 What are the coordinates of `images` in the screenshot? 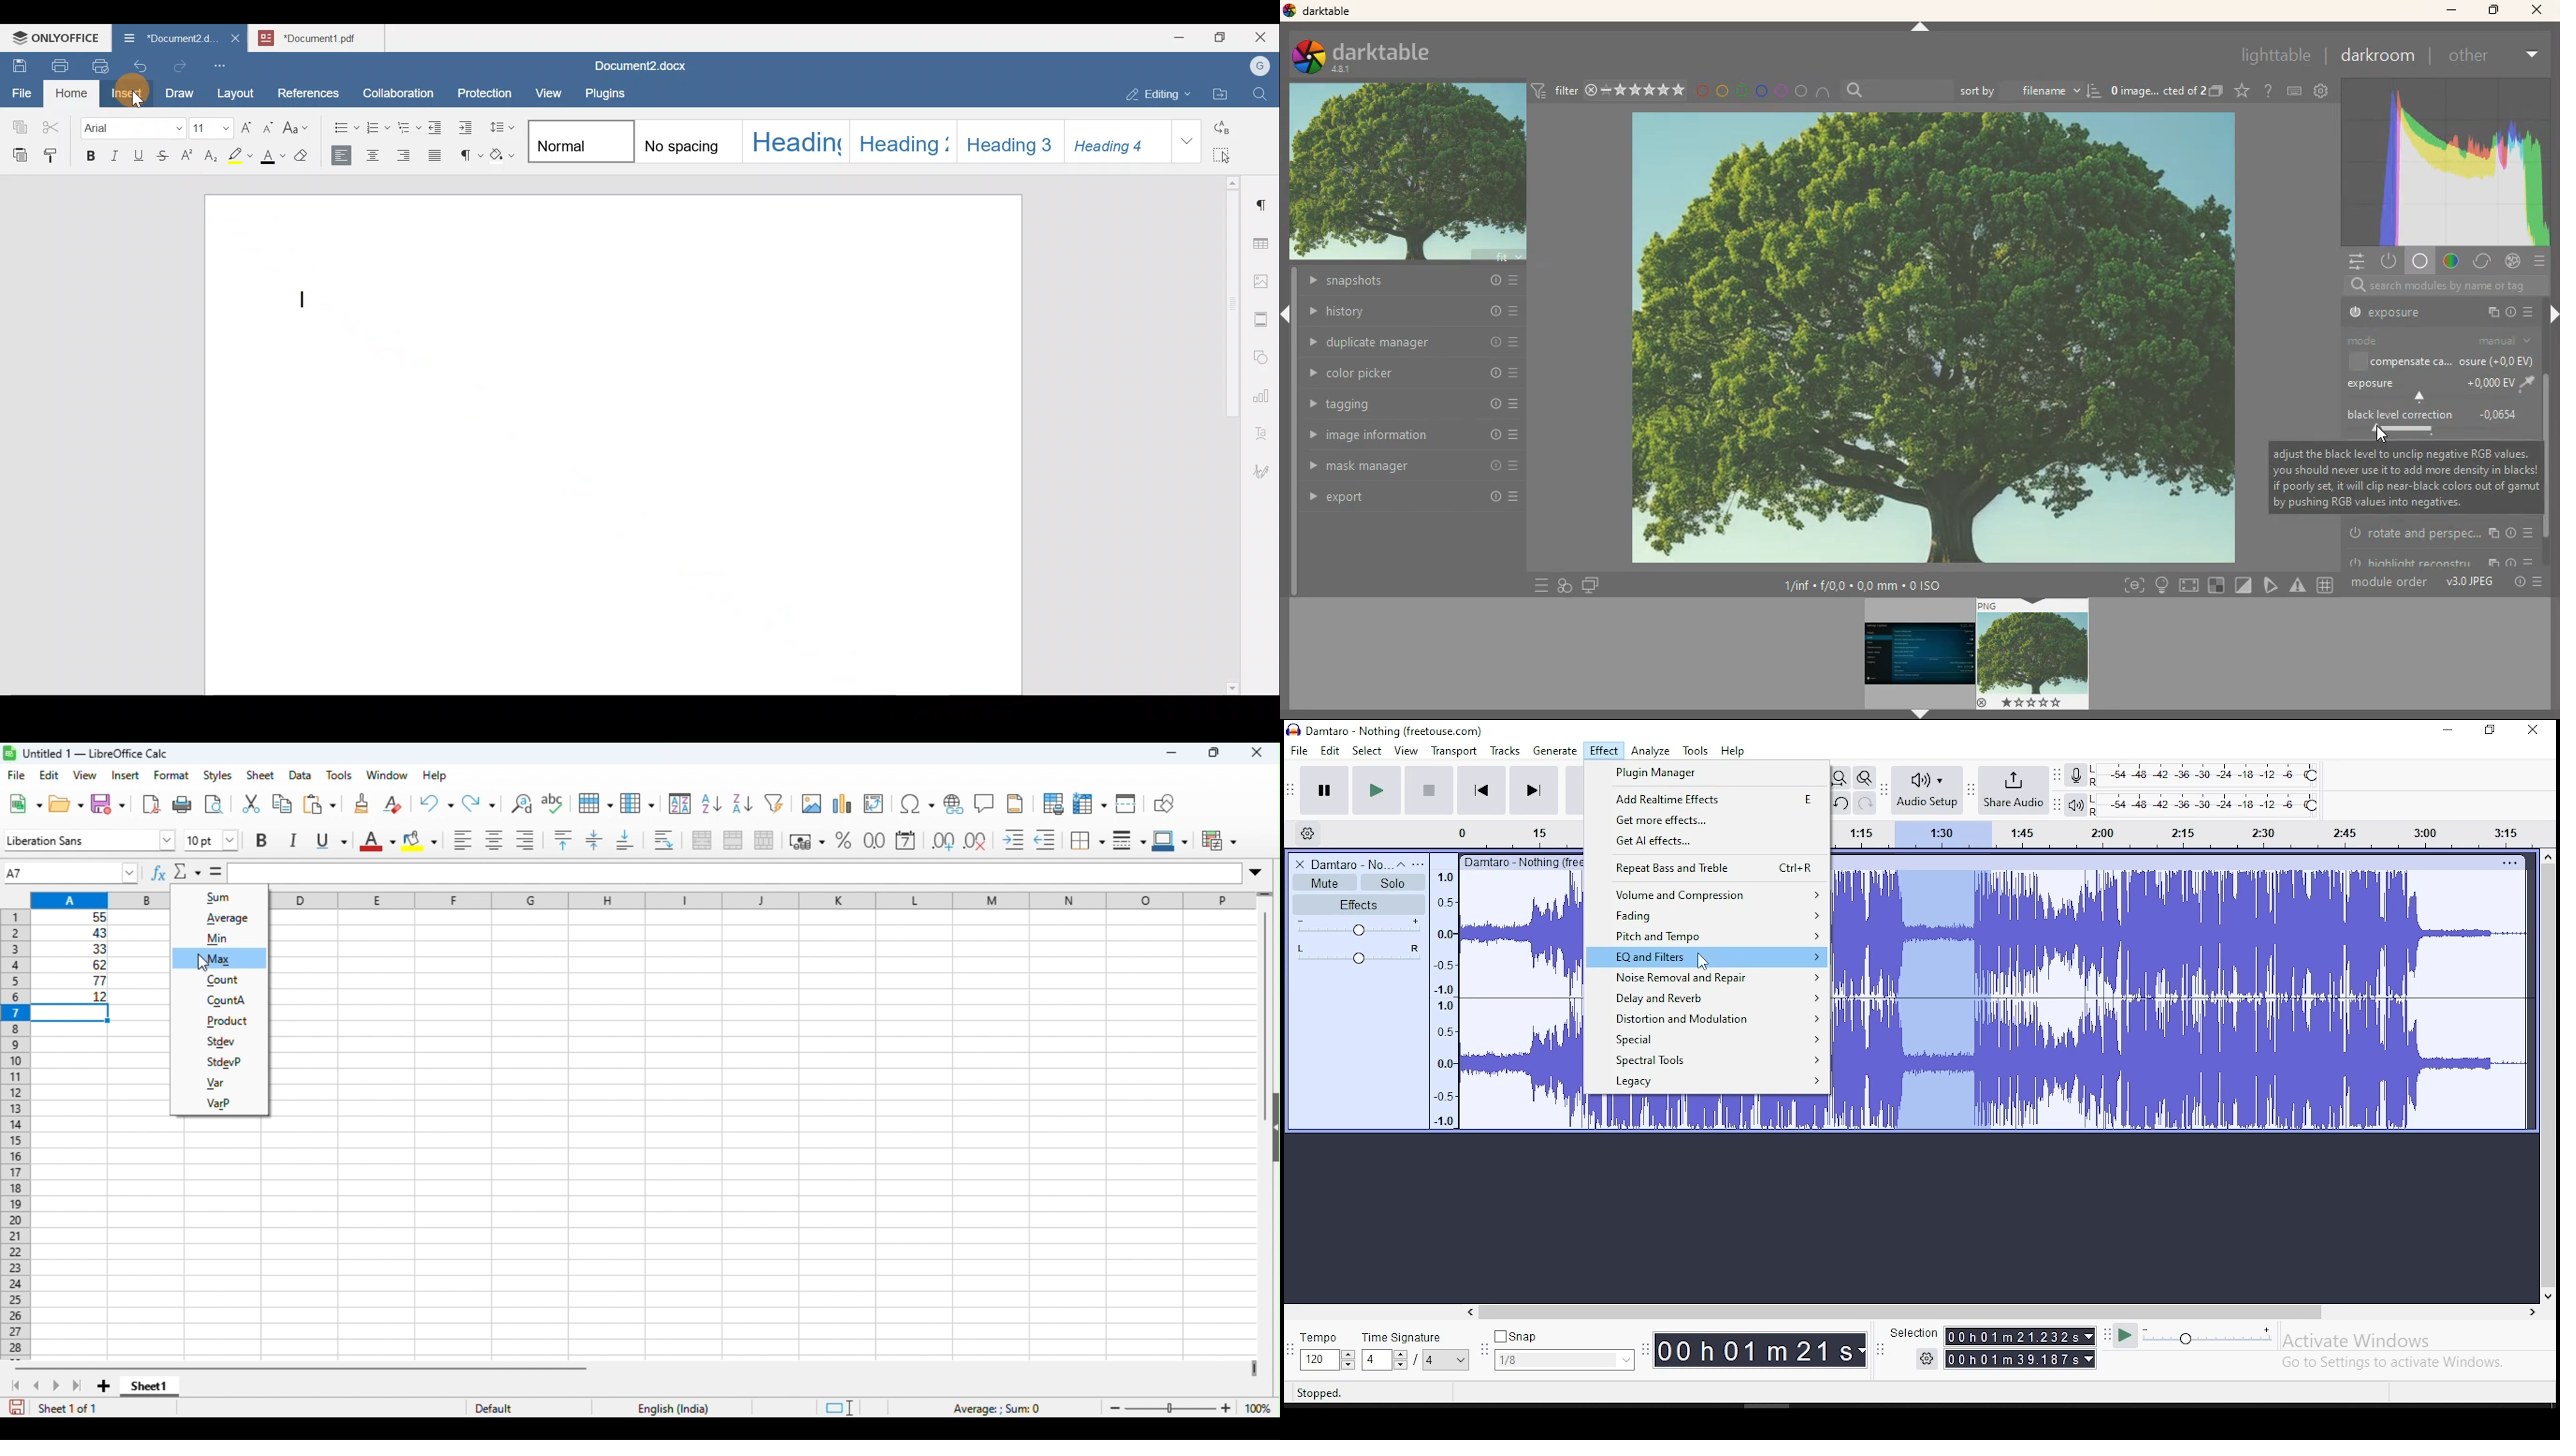 It's located at (2217, 91).